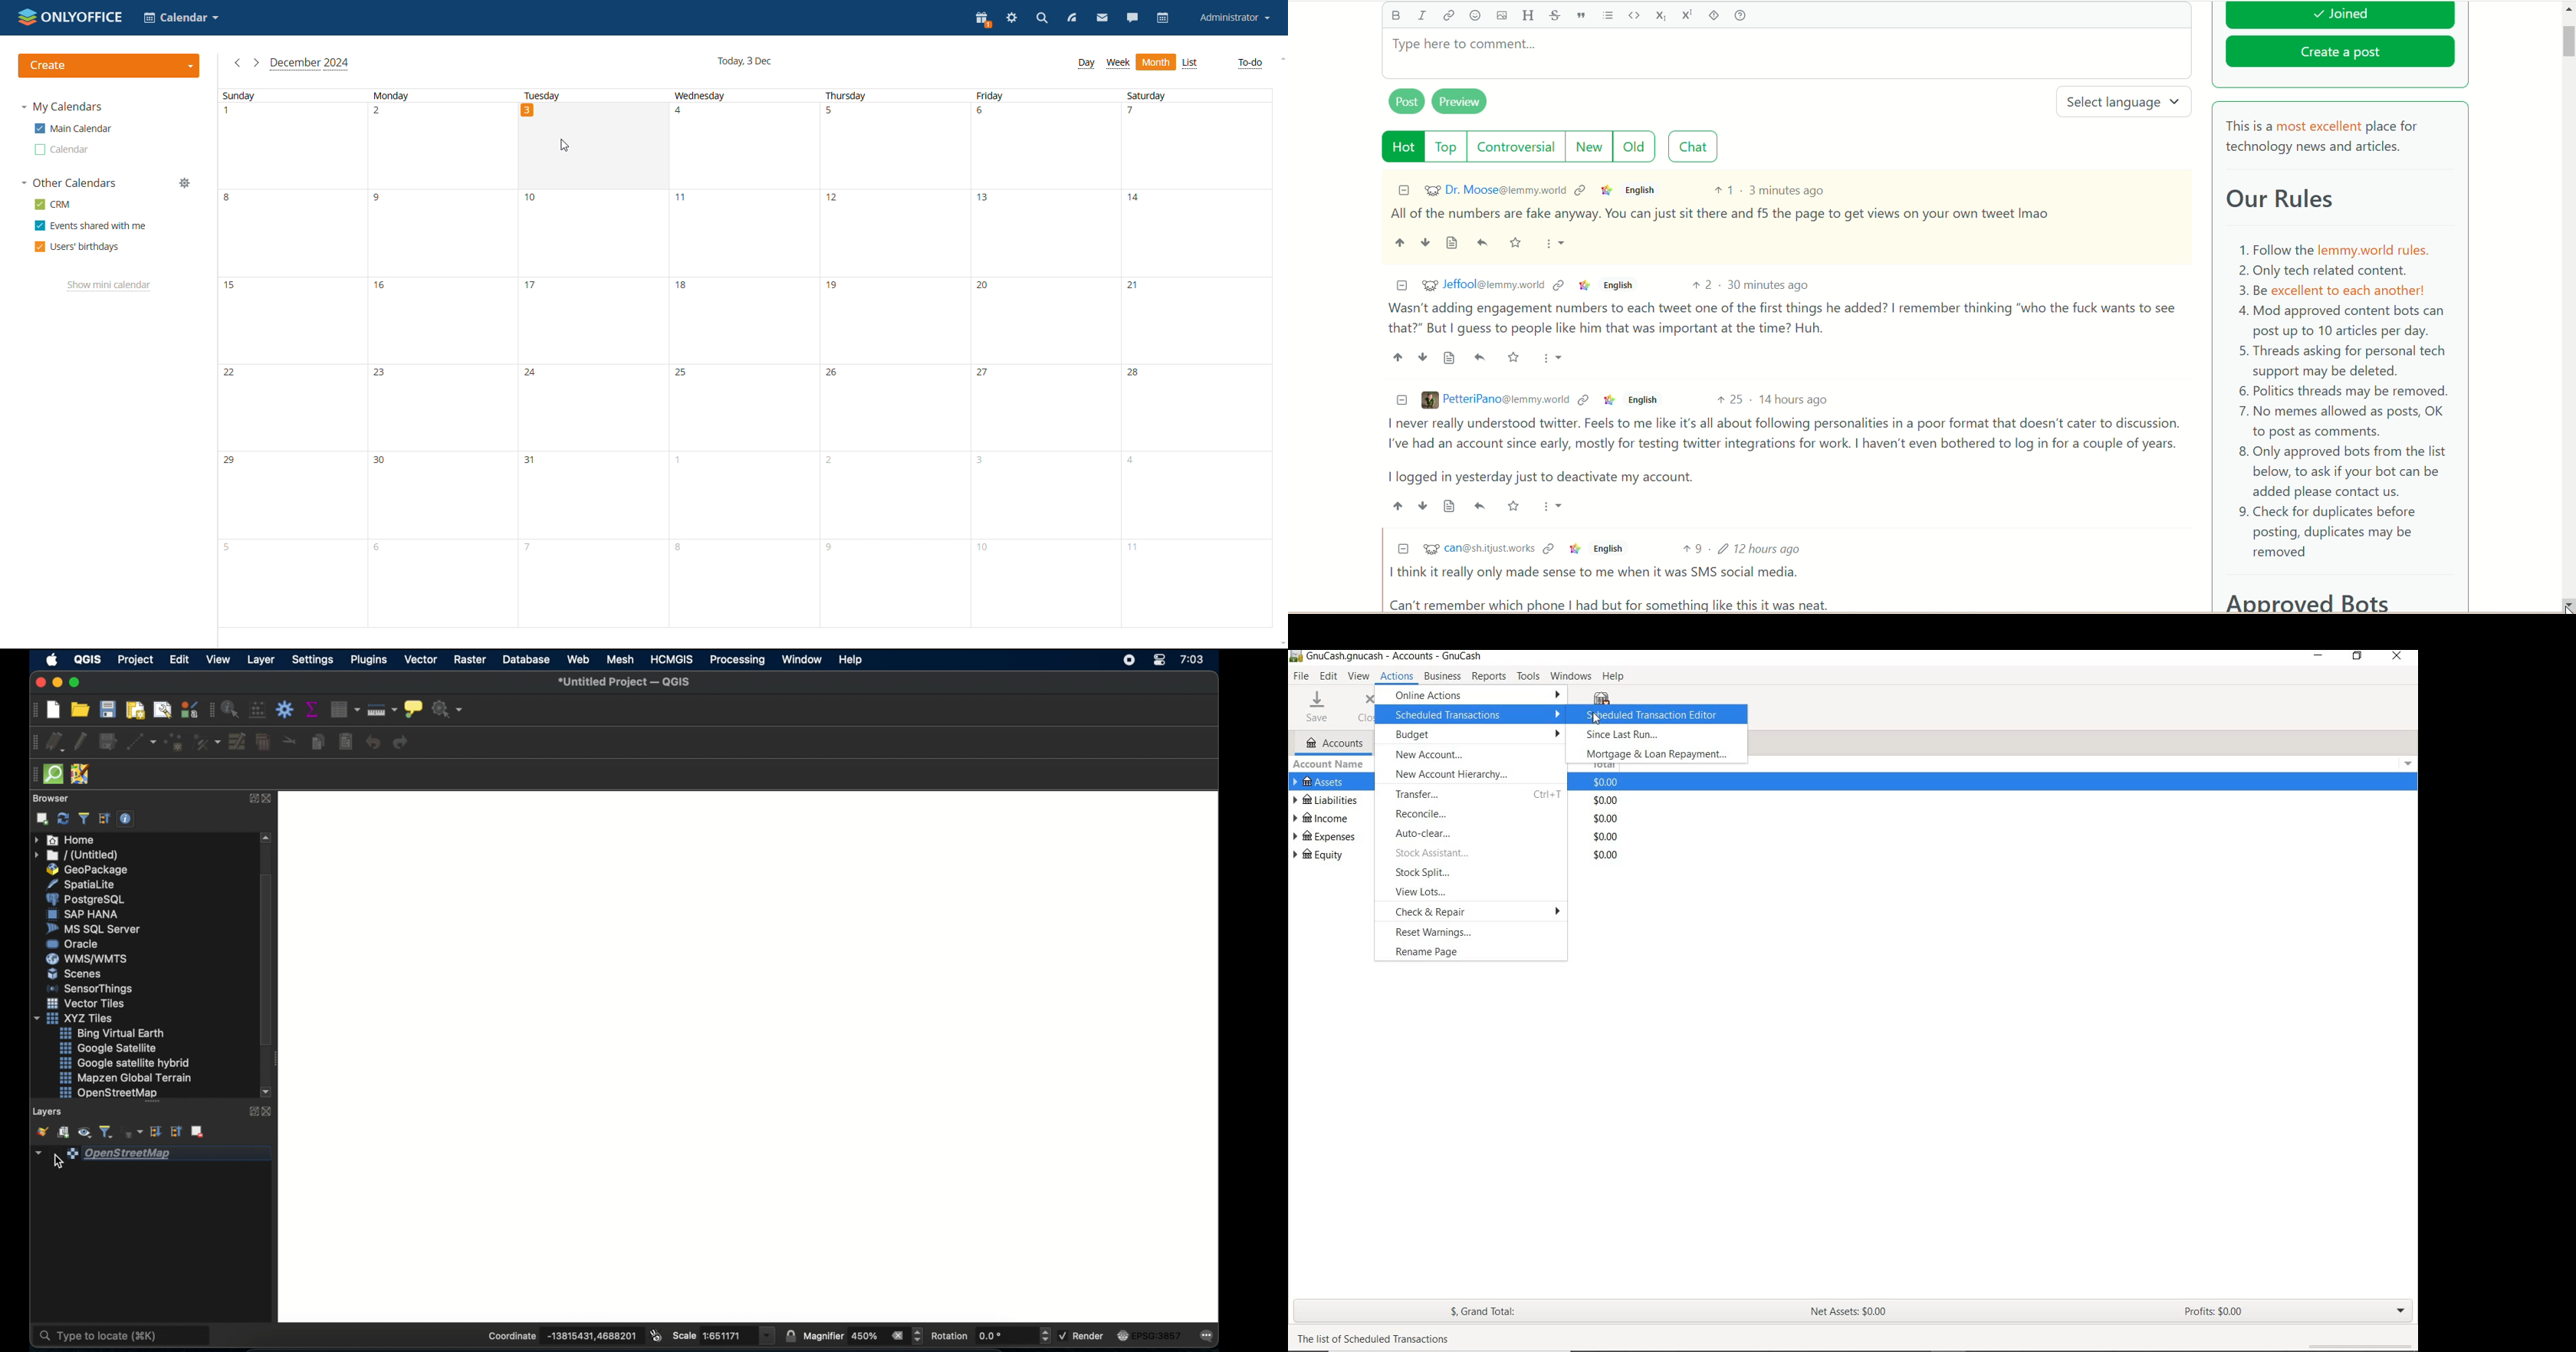 Image resolution: width=2576 pixels, height=1372 pixels. Describe the element at coordinates (1301, 677) in the screenshot. I see `FILE` at that location.